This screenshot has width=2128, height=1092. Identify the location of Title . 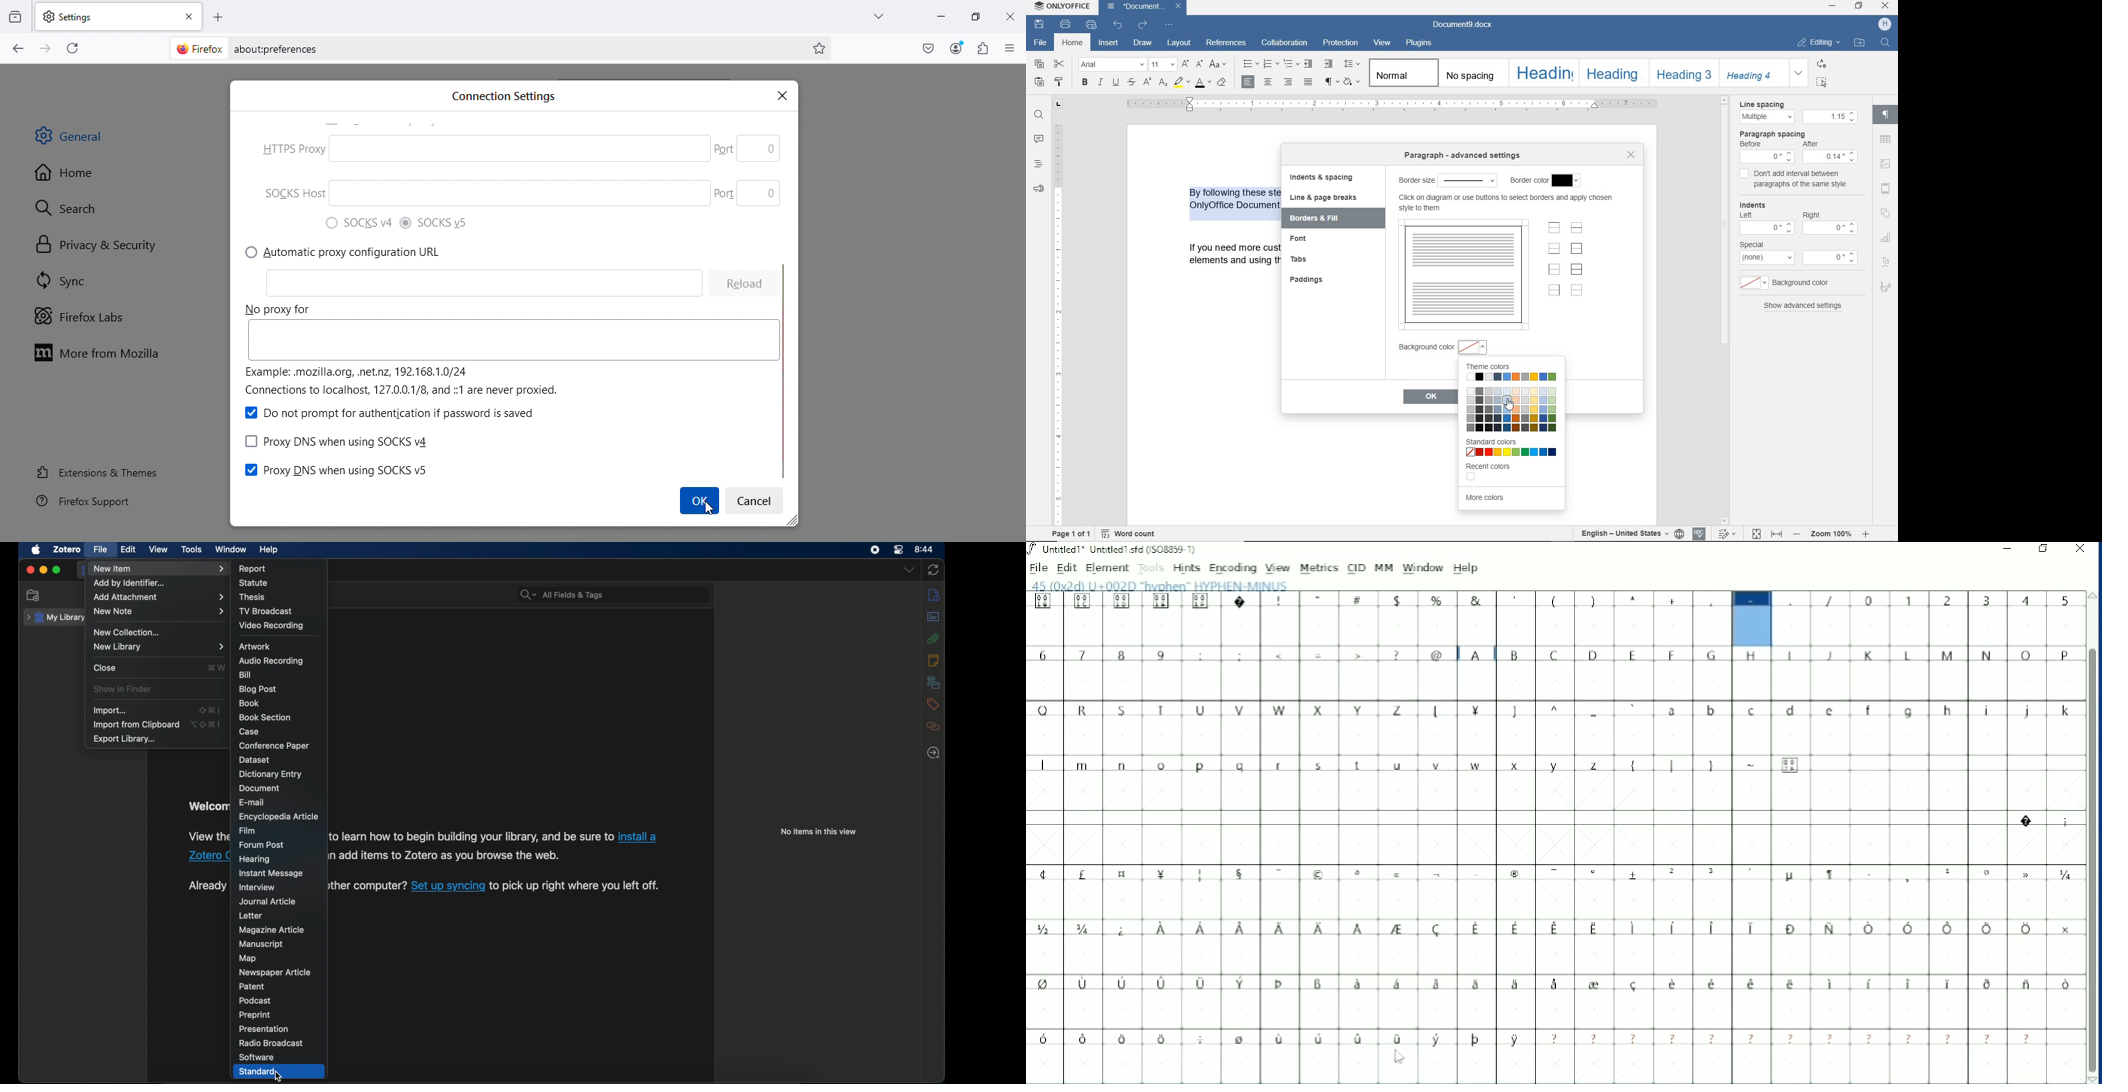
(1115, 550).